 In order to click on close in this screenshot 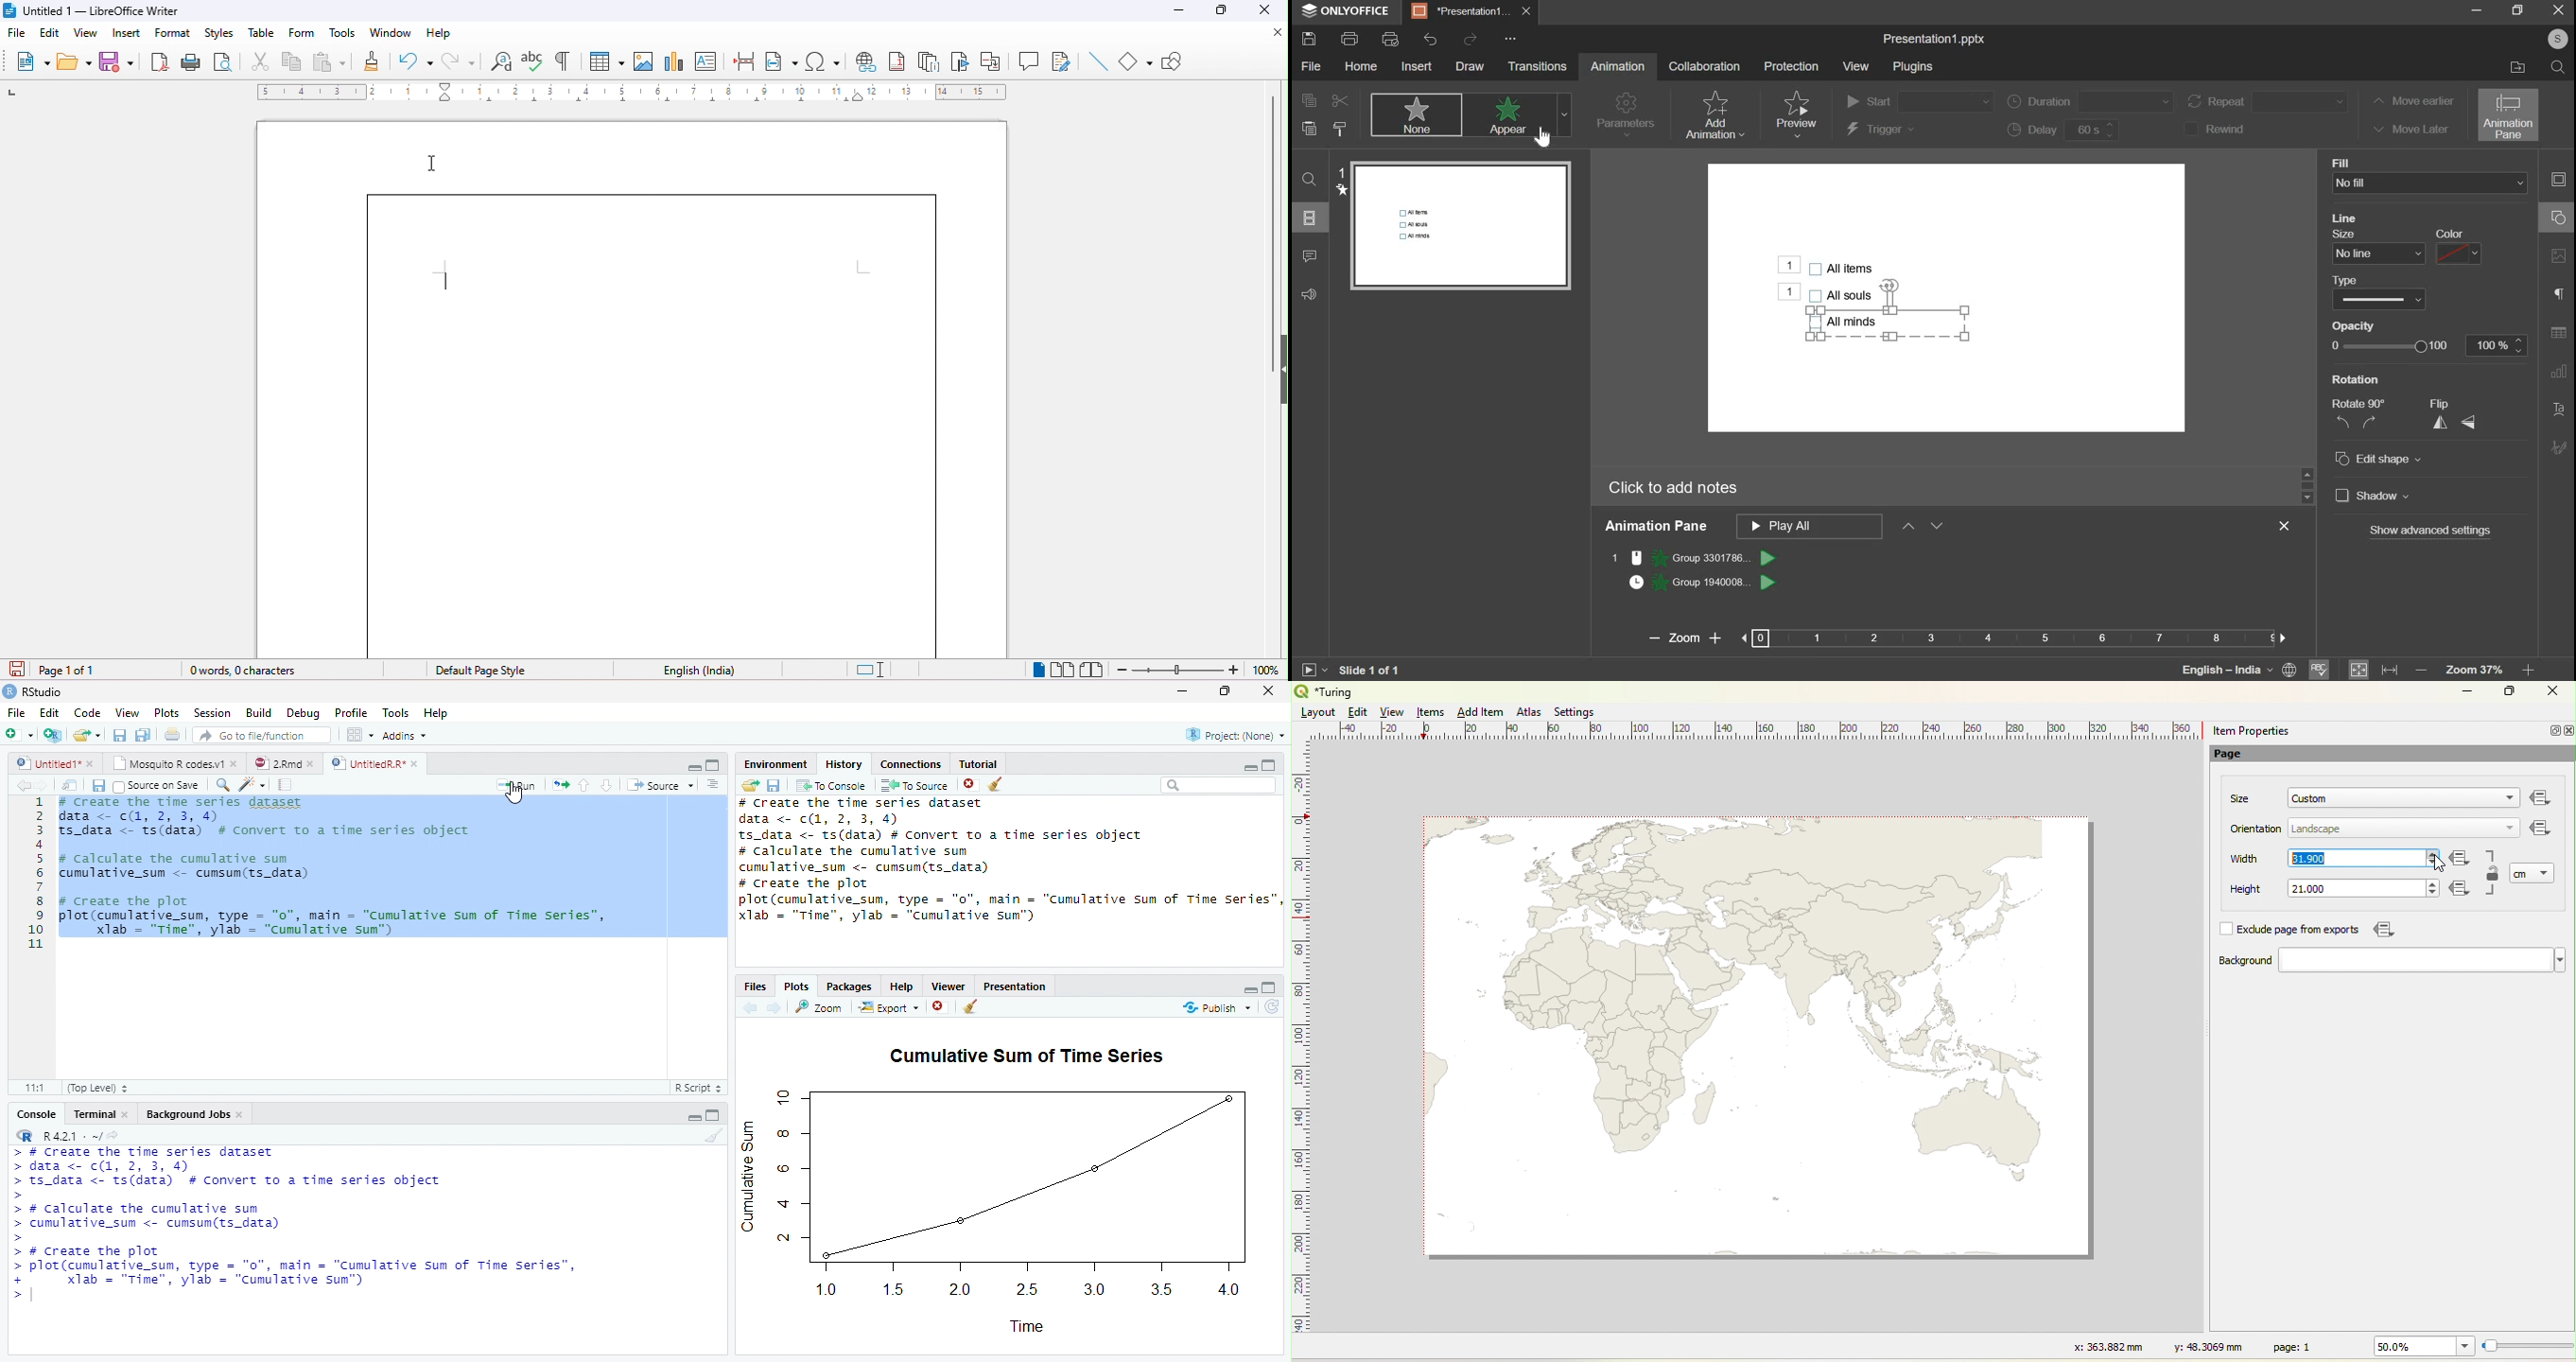, I will do `click(2568, 731)`.